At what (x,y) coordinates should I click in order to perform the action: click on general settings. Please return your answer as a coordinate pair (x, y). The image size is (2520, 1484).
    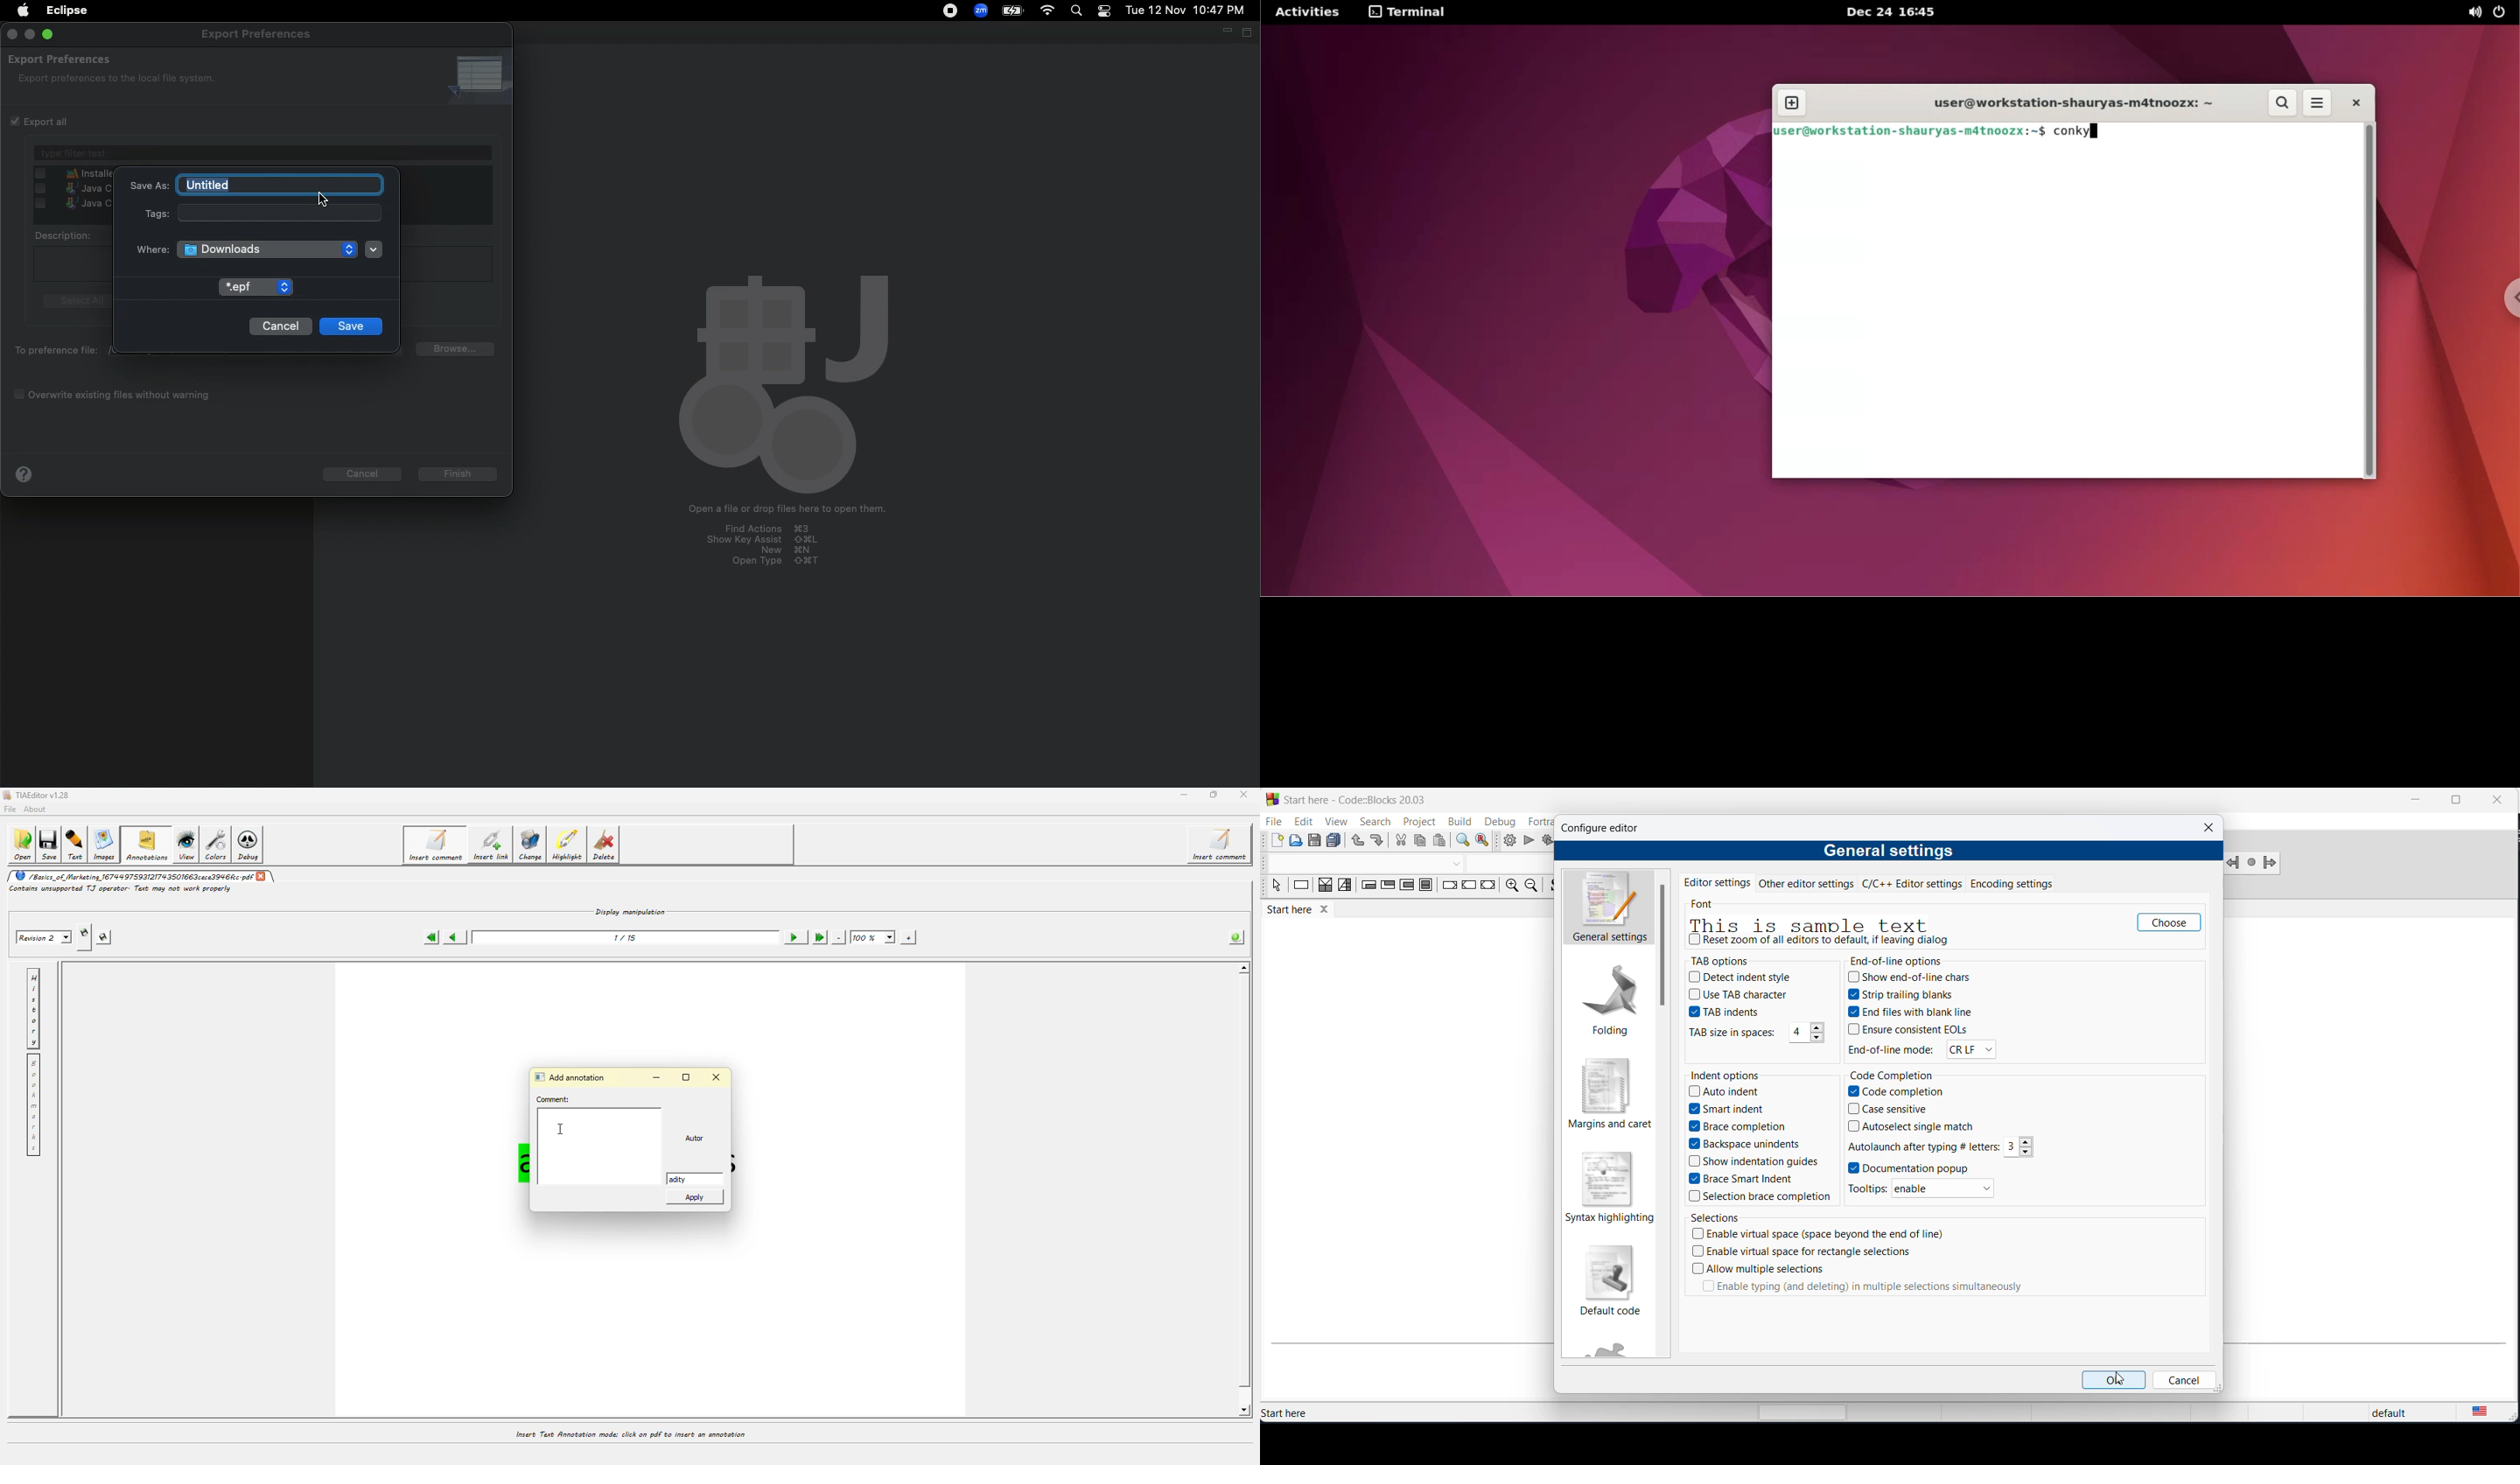
    Looking at the image, I should click on (1608, 908).